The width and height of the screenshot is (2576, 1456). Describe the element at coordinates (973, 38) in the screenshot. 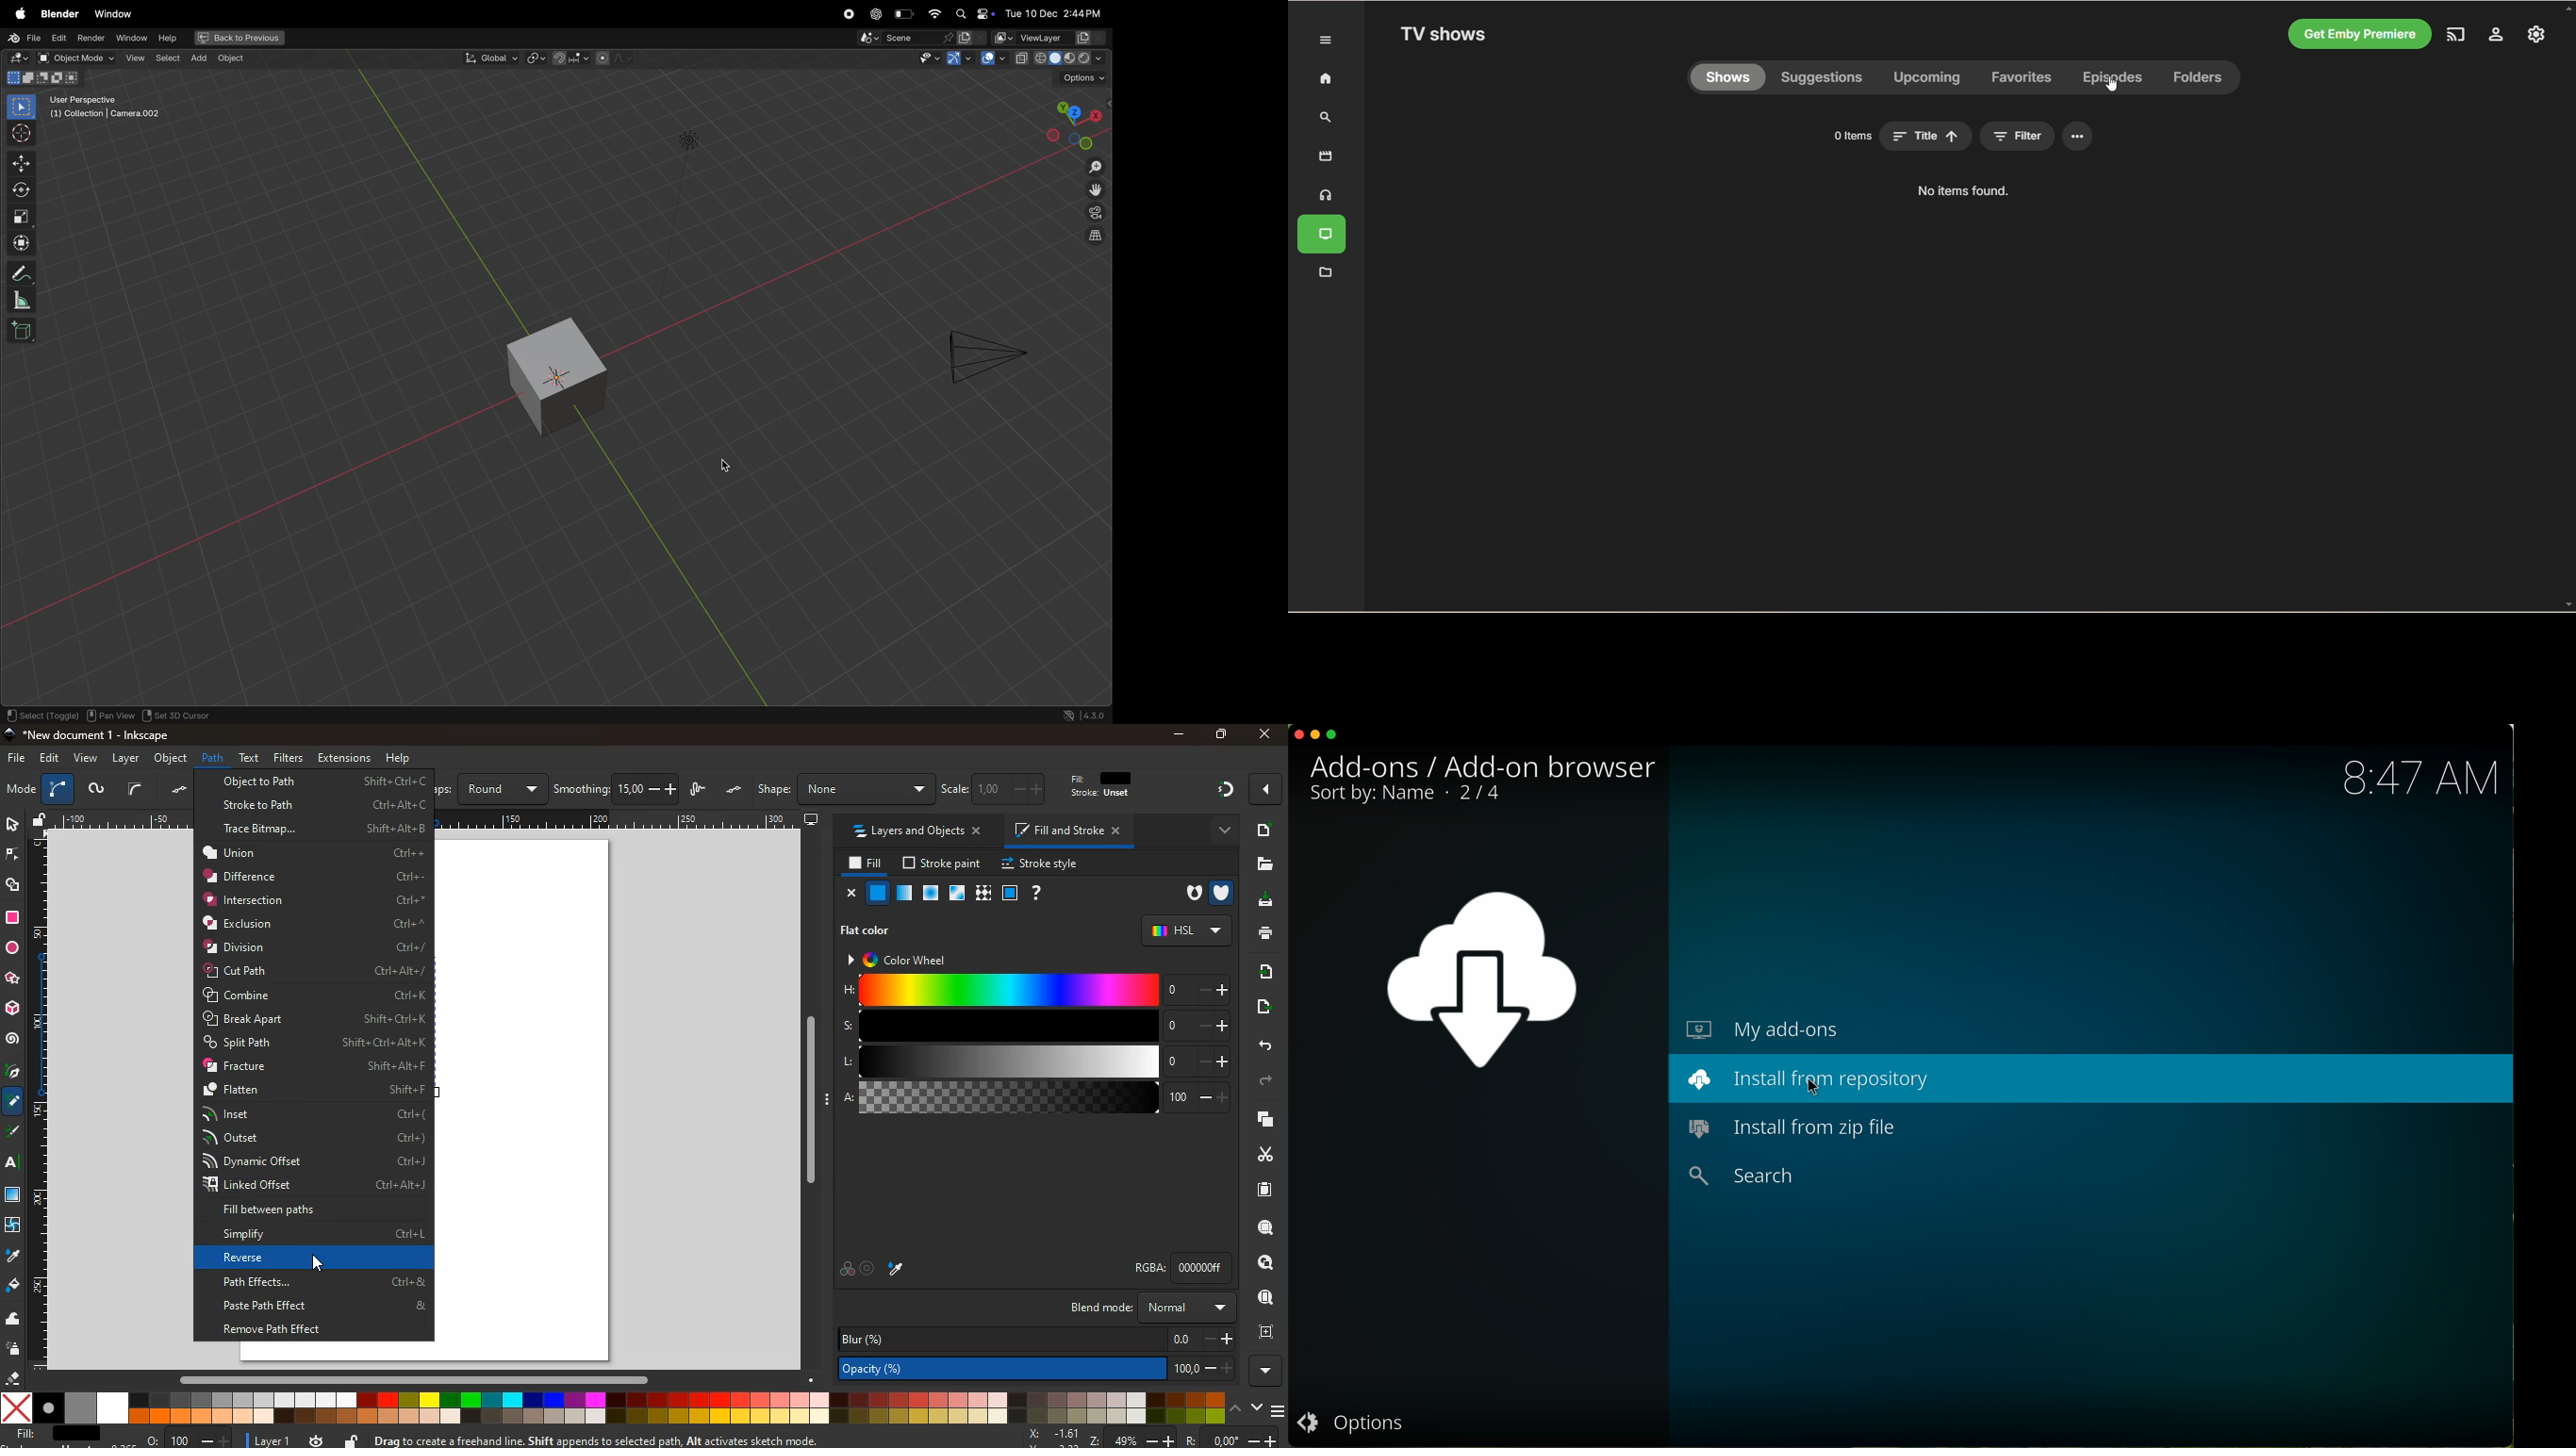

I see `display mode` at that location.